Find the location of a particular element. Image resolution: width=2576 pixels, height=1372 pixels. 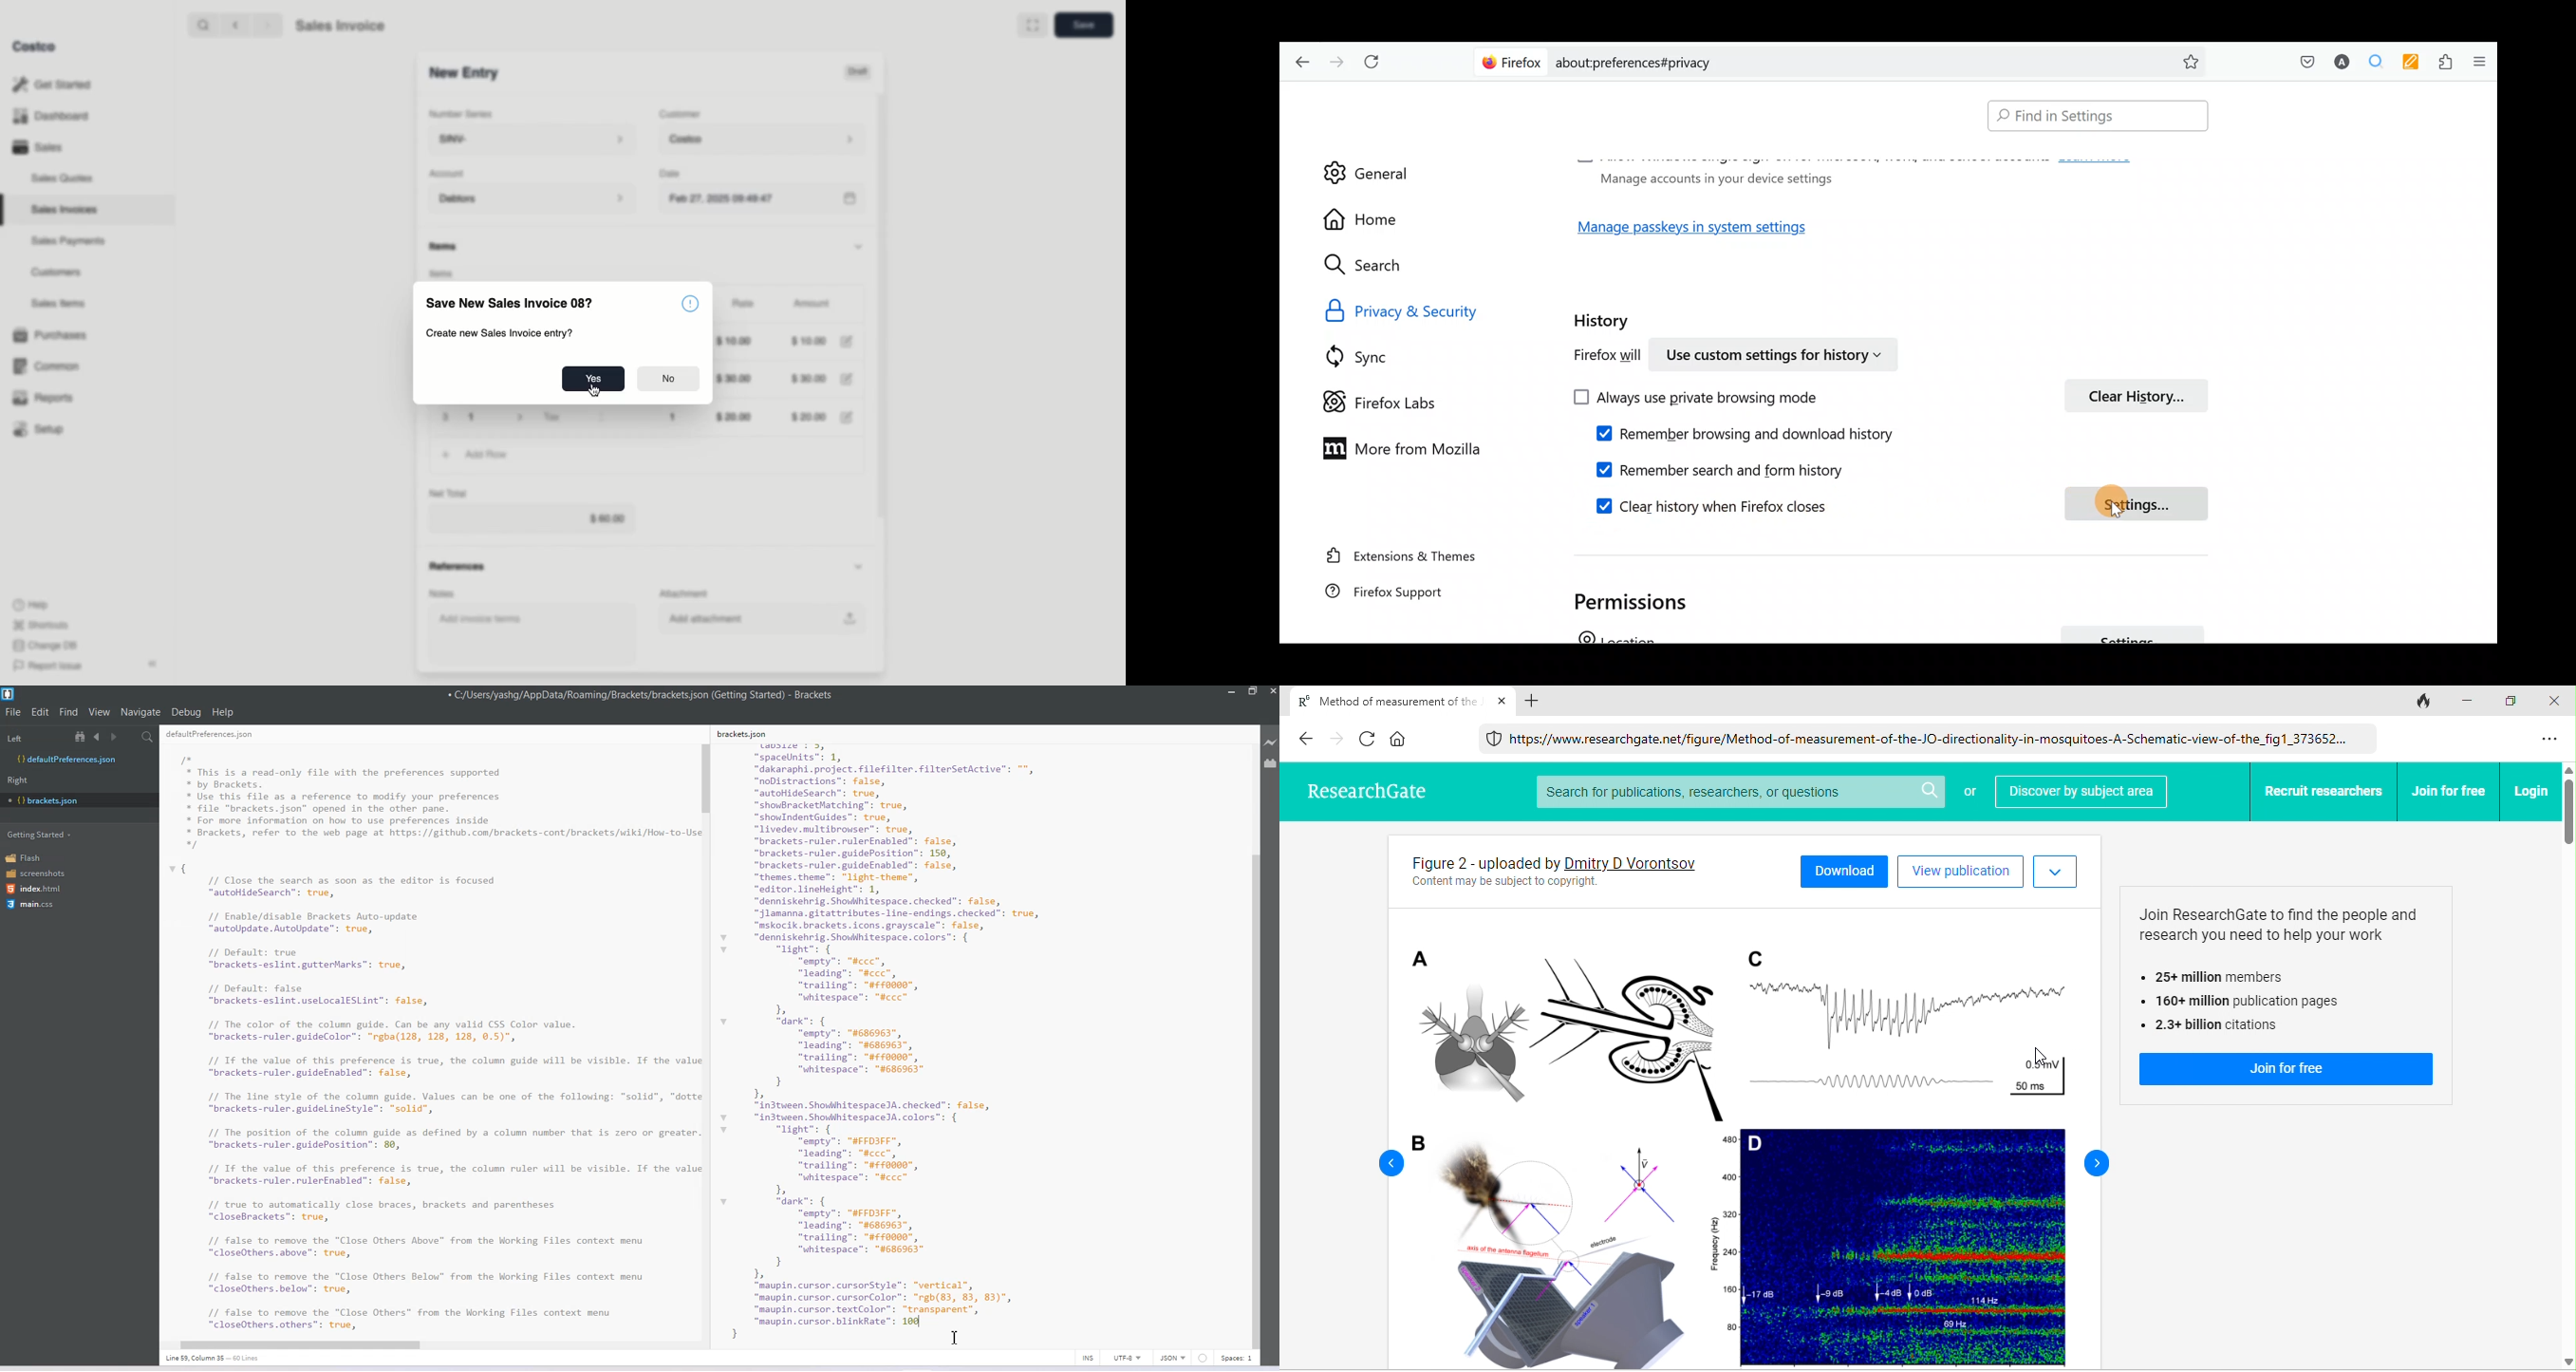

Firefox will is located at coordinates (1594, 357).